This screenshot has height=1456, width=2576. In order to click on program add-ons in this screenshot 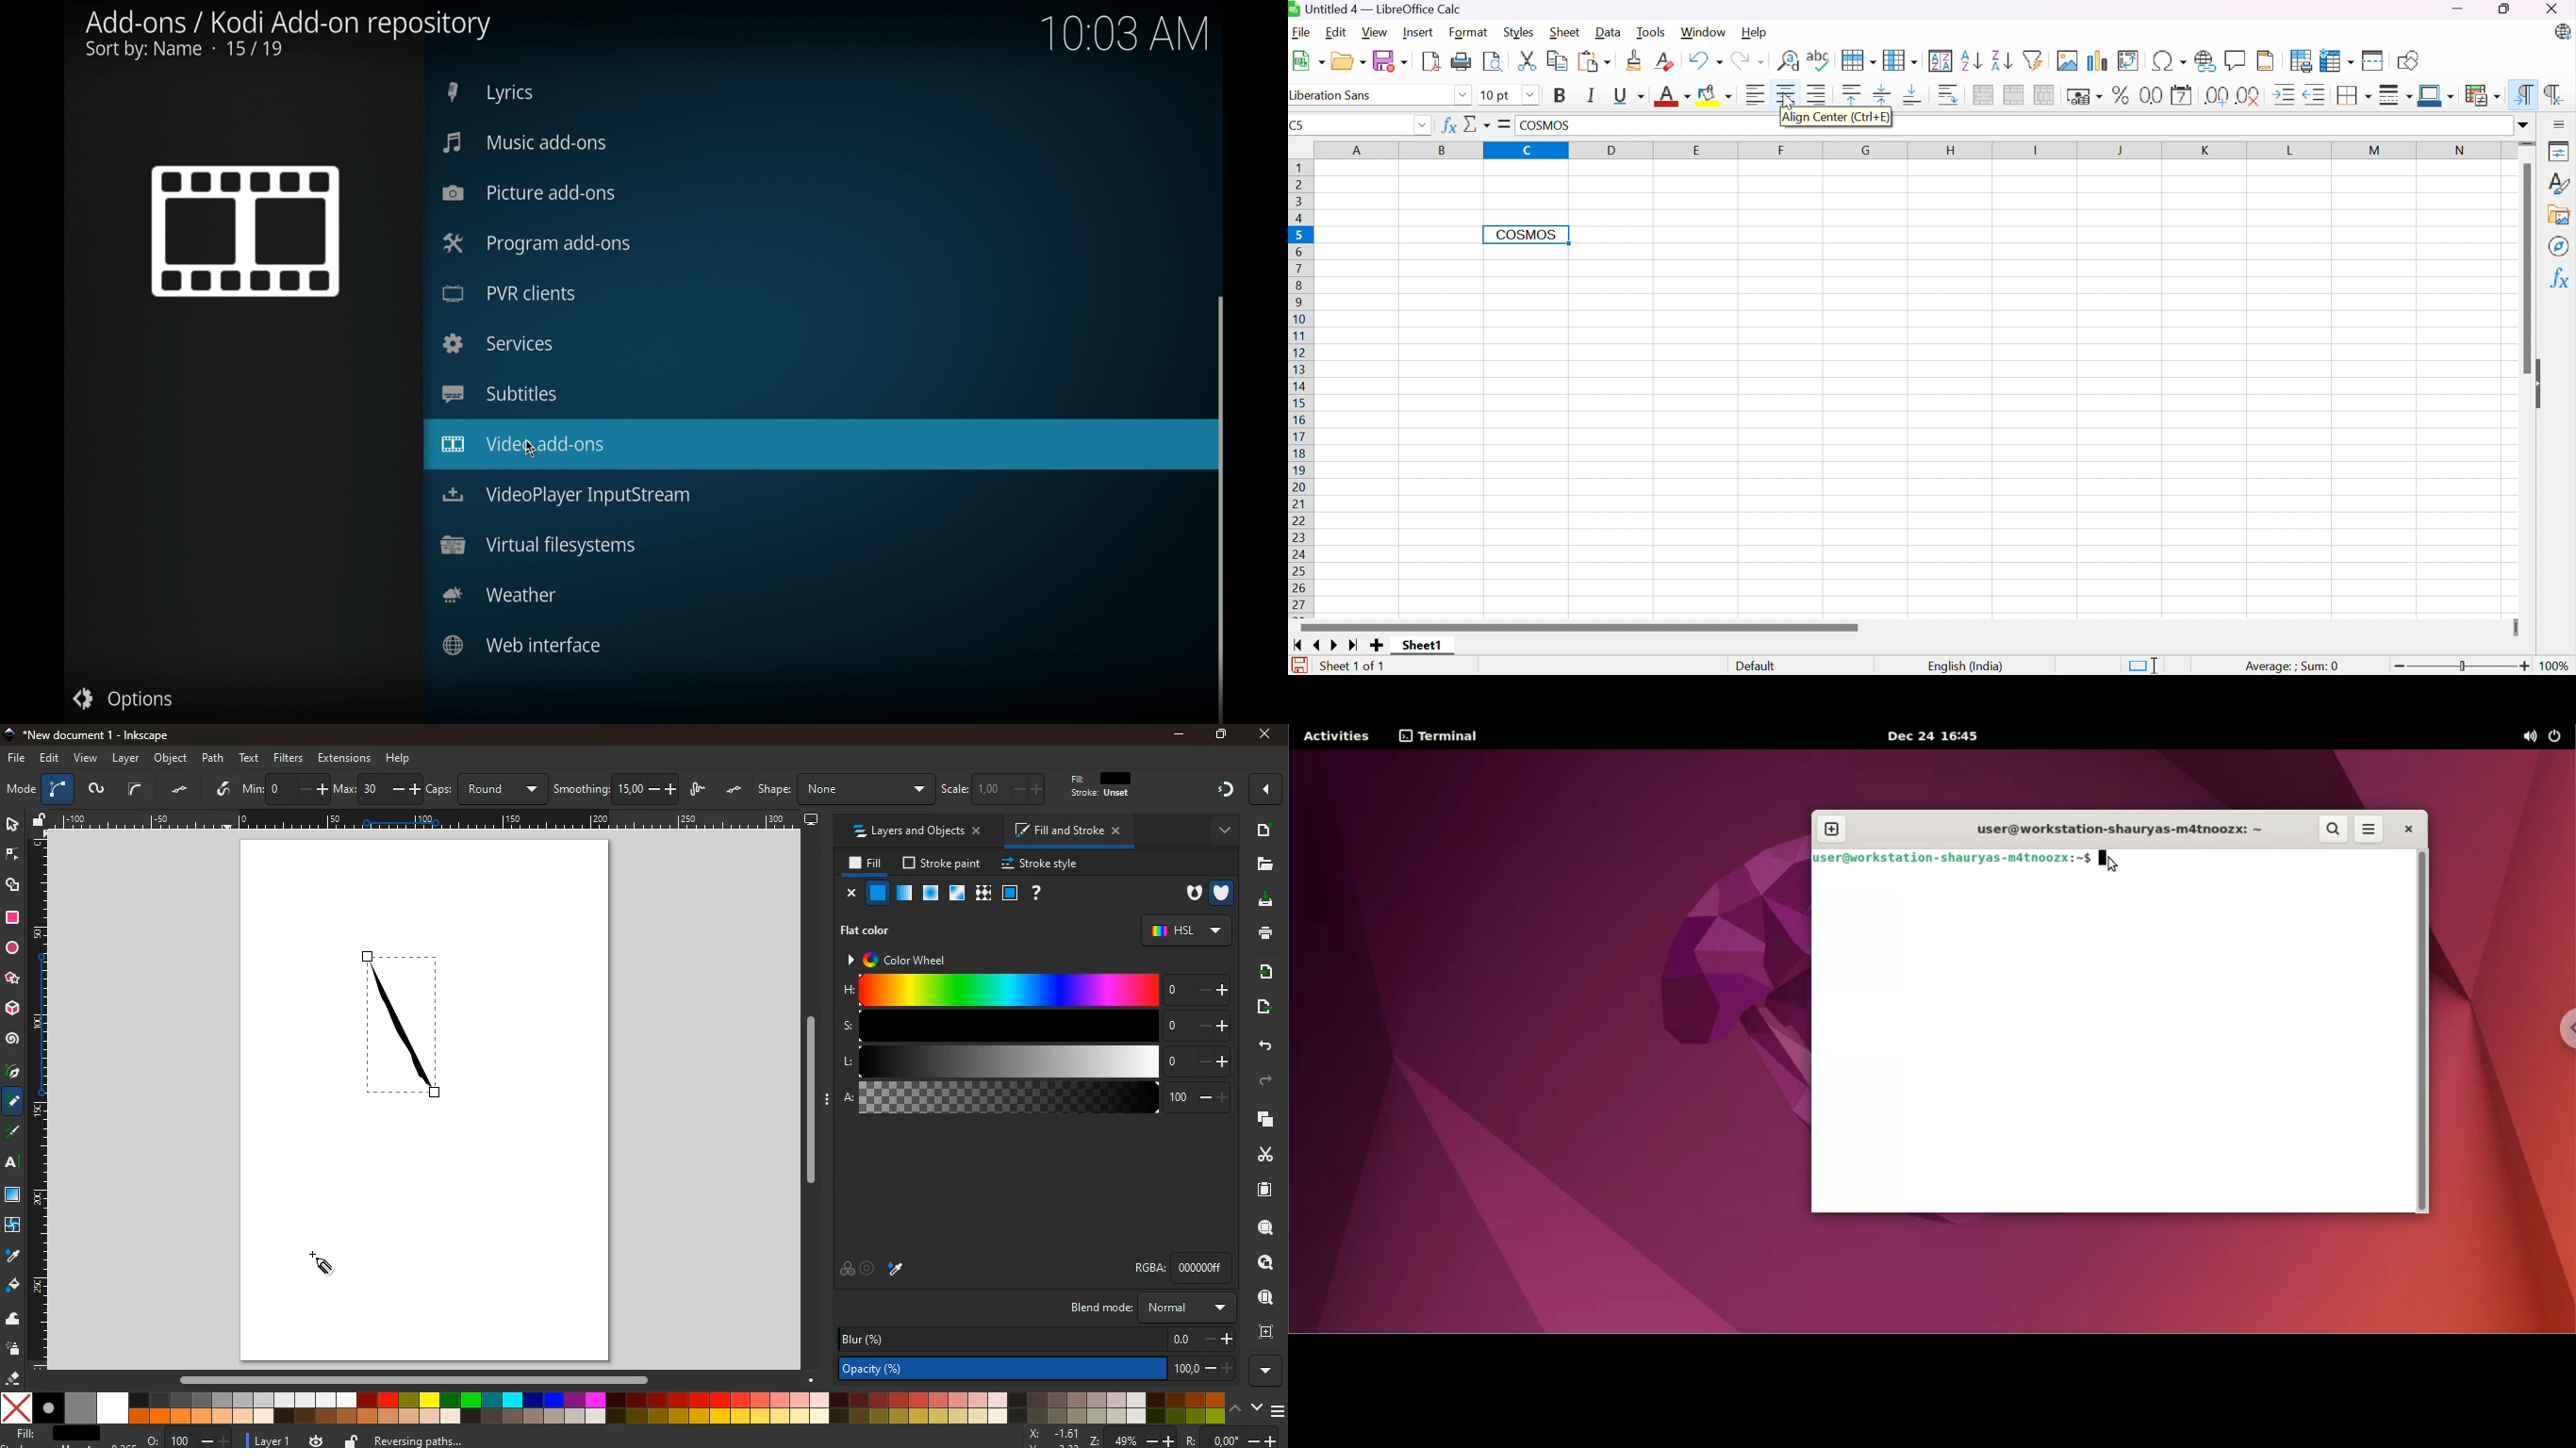, I will do `click(536, 243)`.